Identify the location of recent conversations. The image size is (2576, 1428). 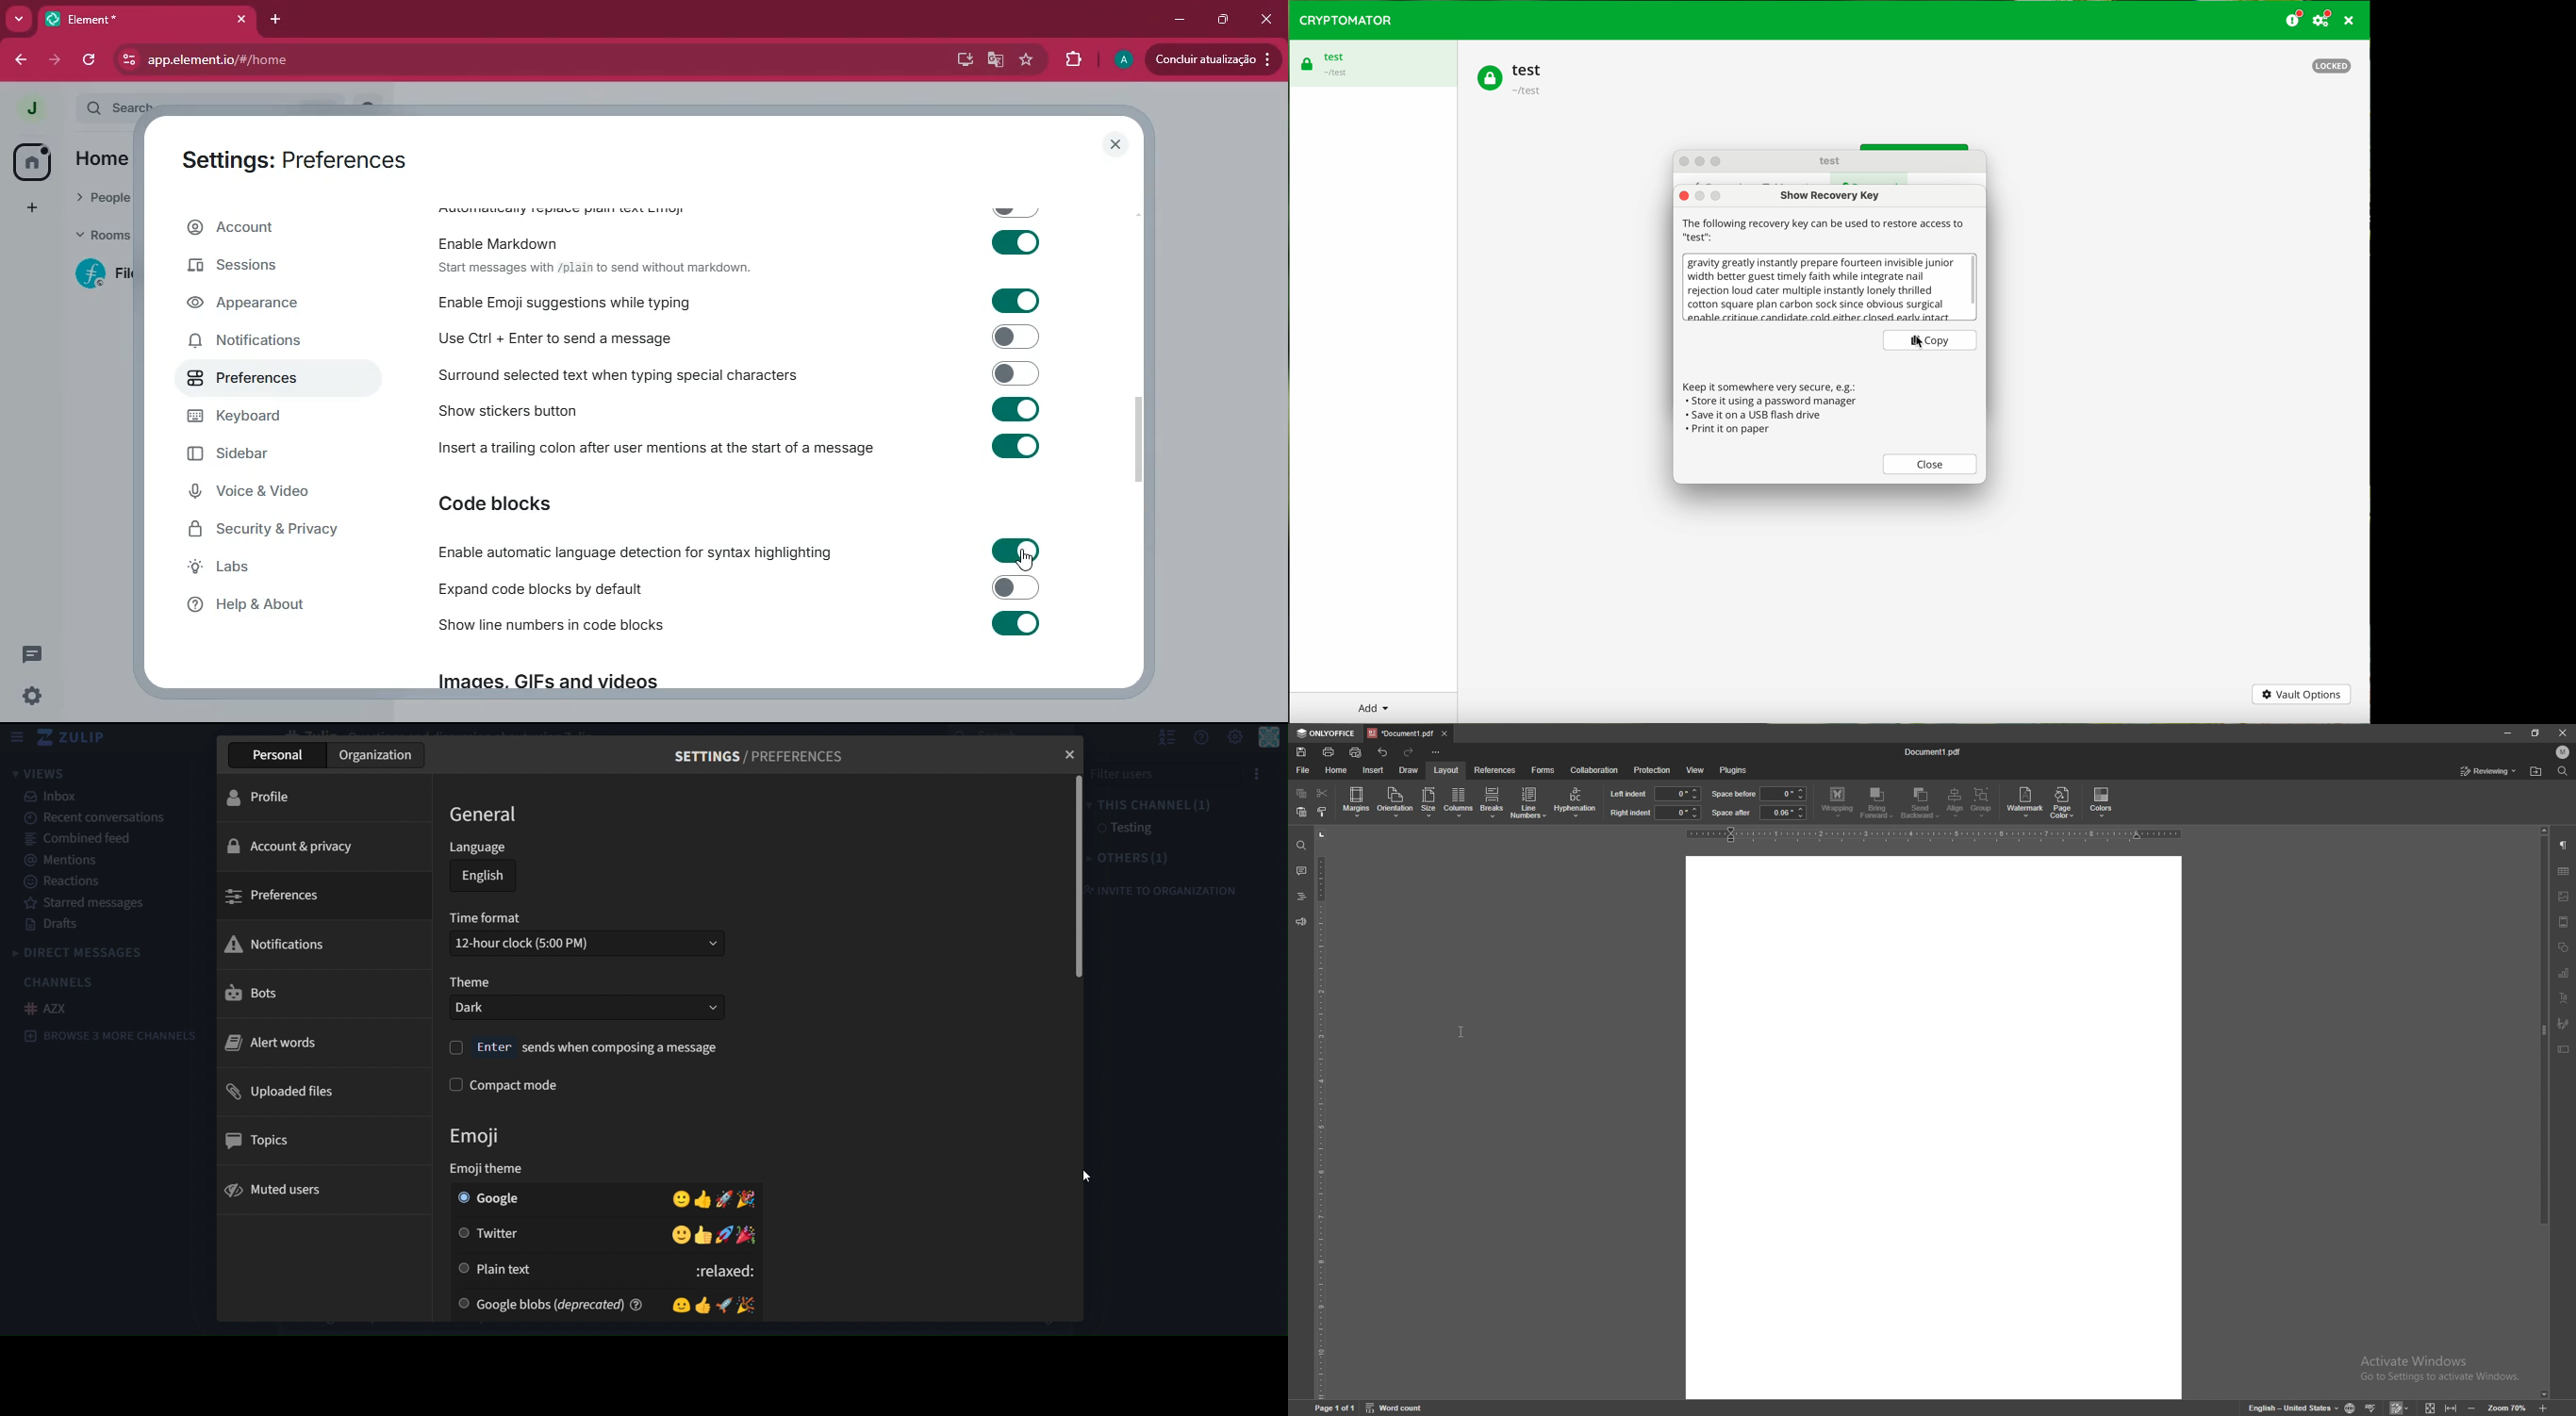
(99, 817).